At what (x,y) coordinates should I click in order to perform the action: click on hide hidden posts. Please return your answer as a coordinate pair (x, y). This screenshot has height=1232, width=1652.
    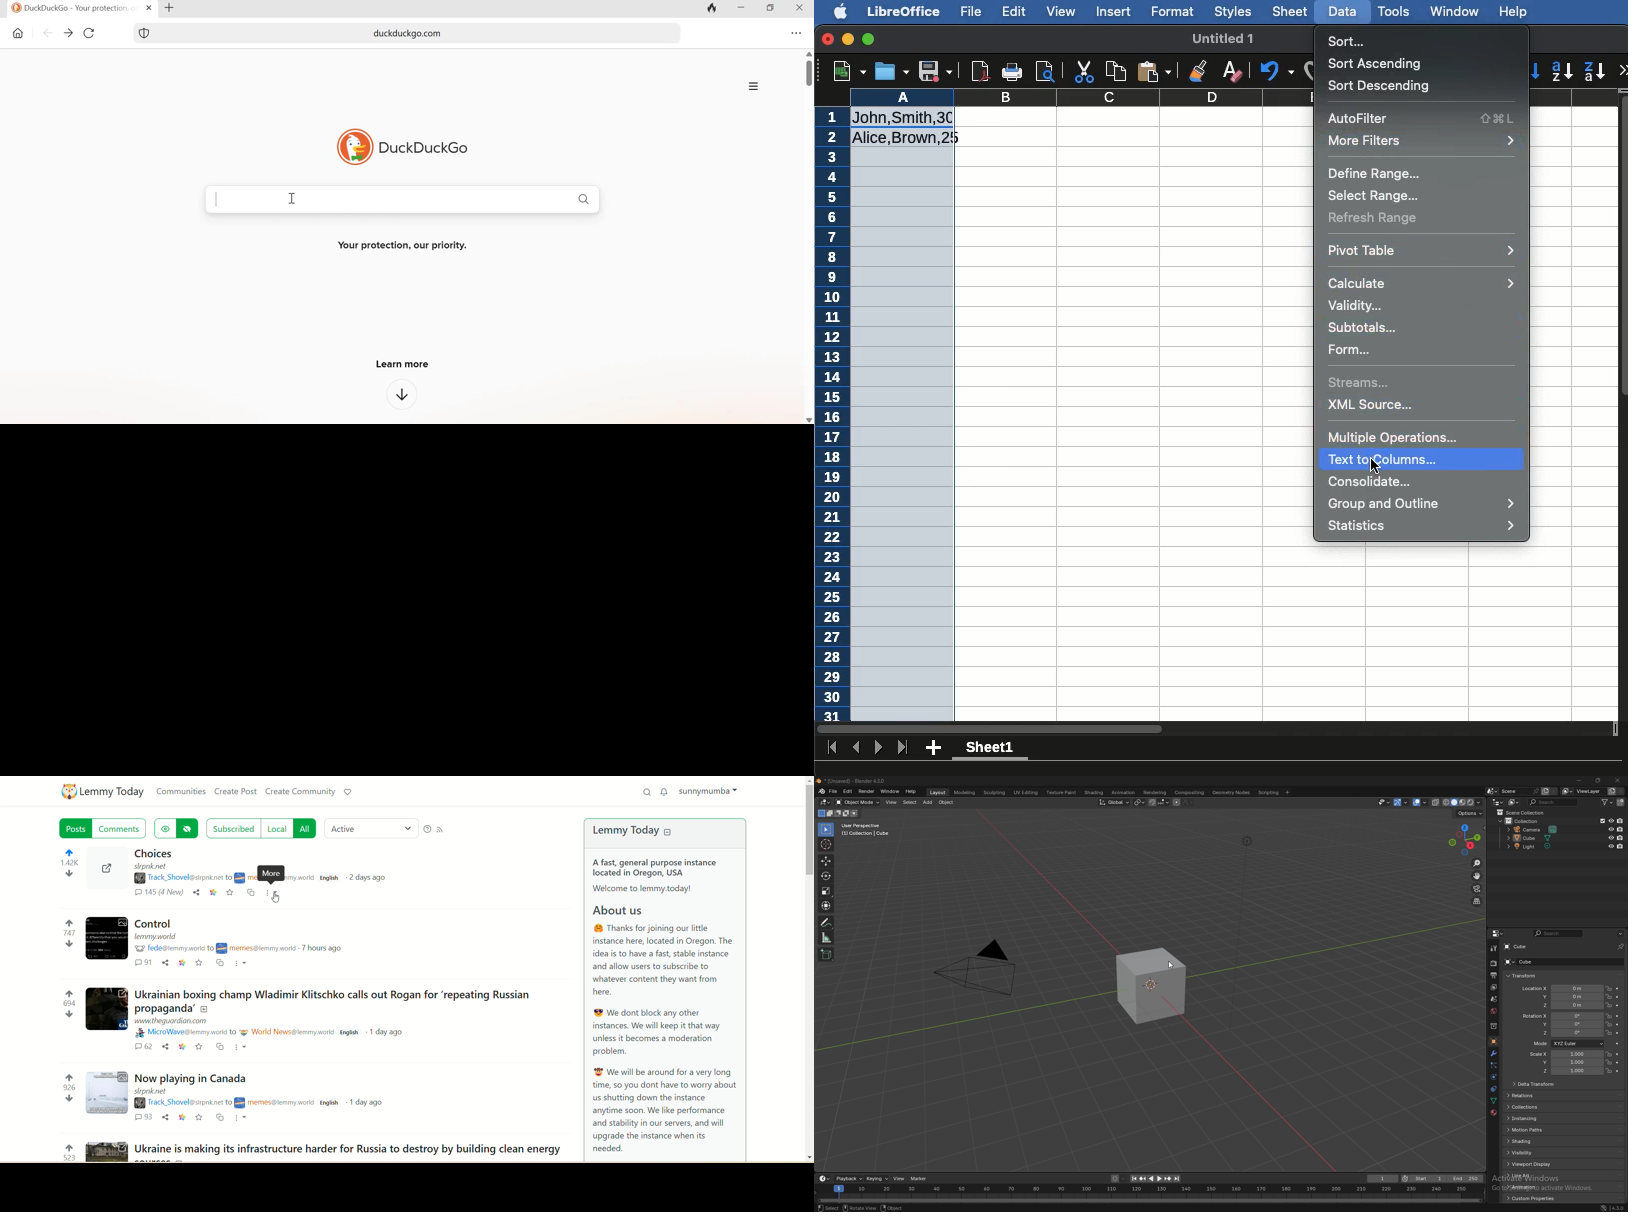
    Looking at the image, I should click on (189, 829).